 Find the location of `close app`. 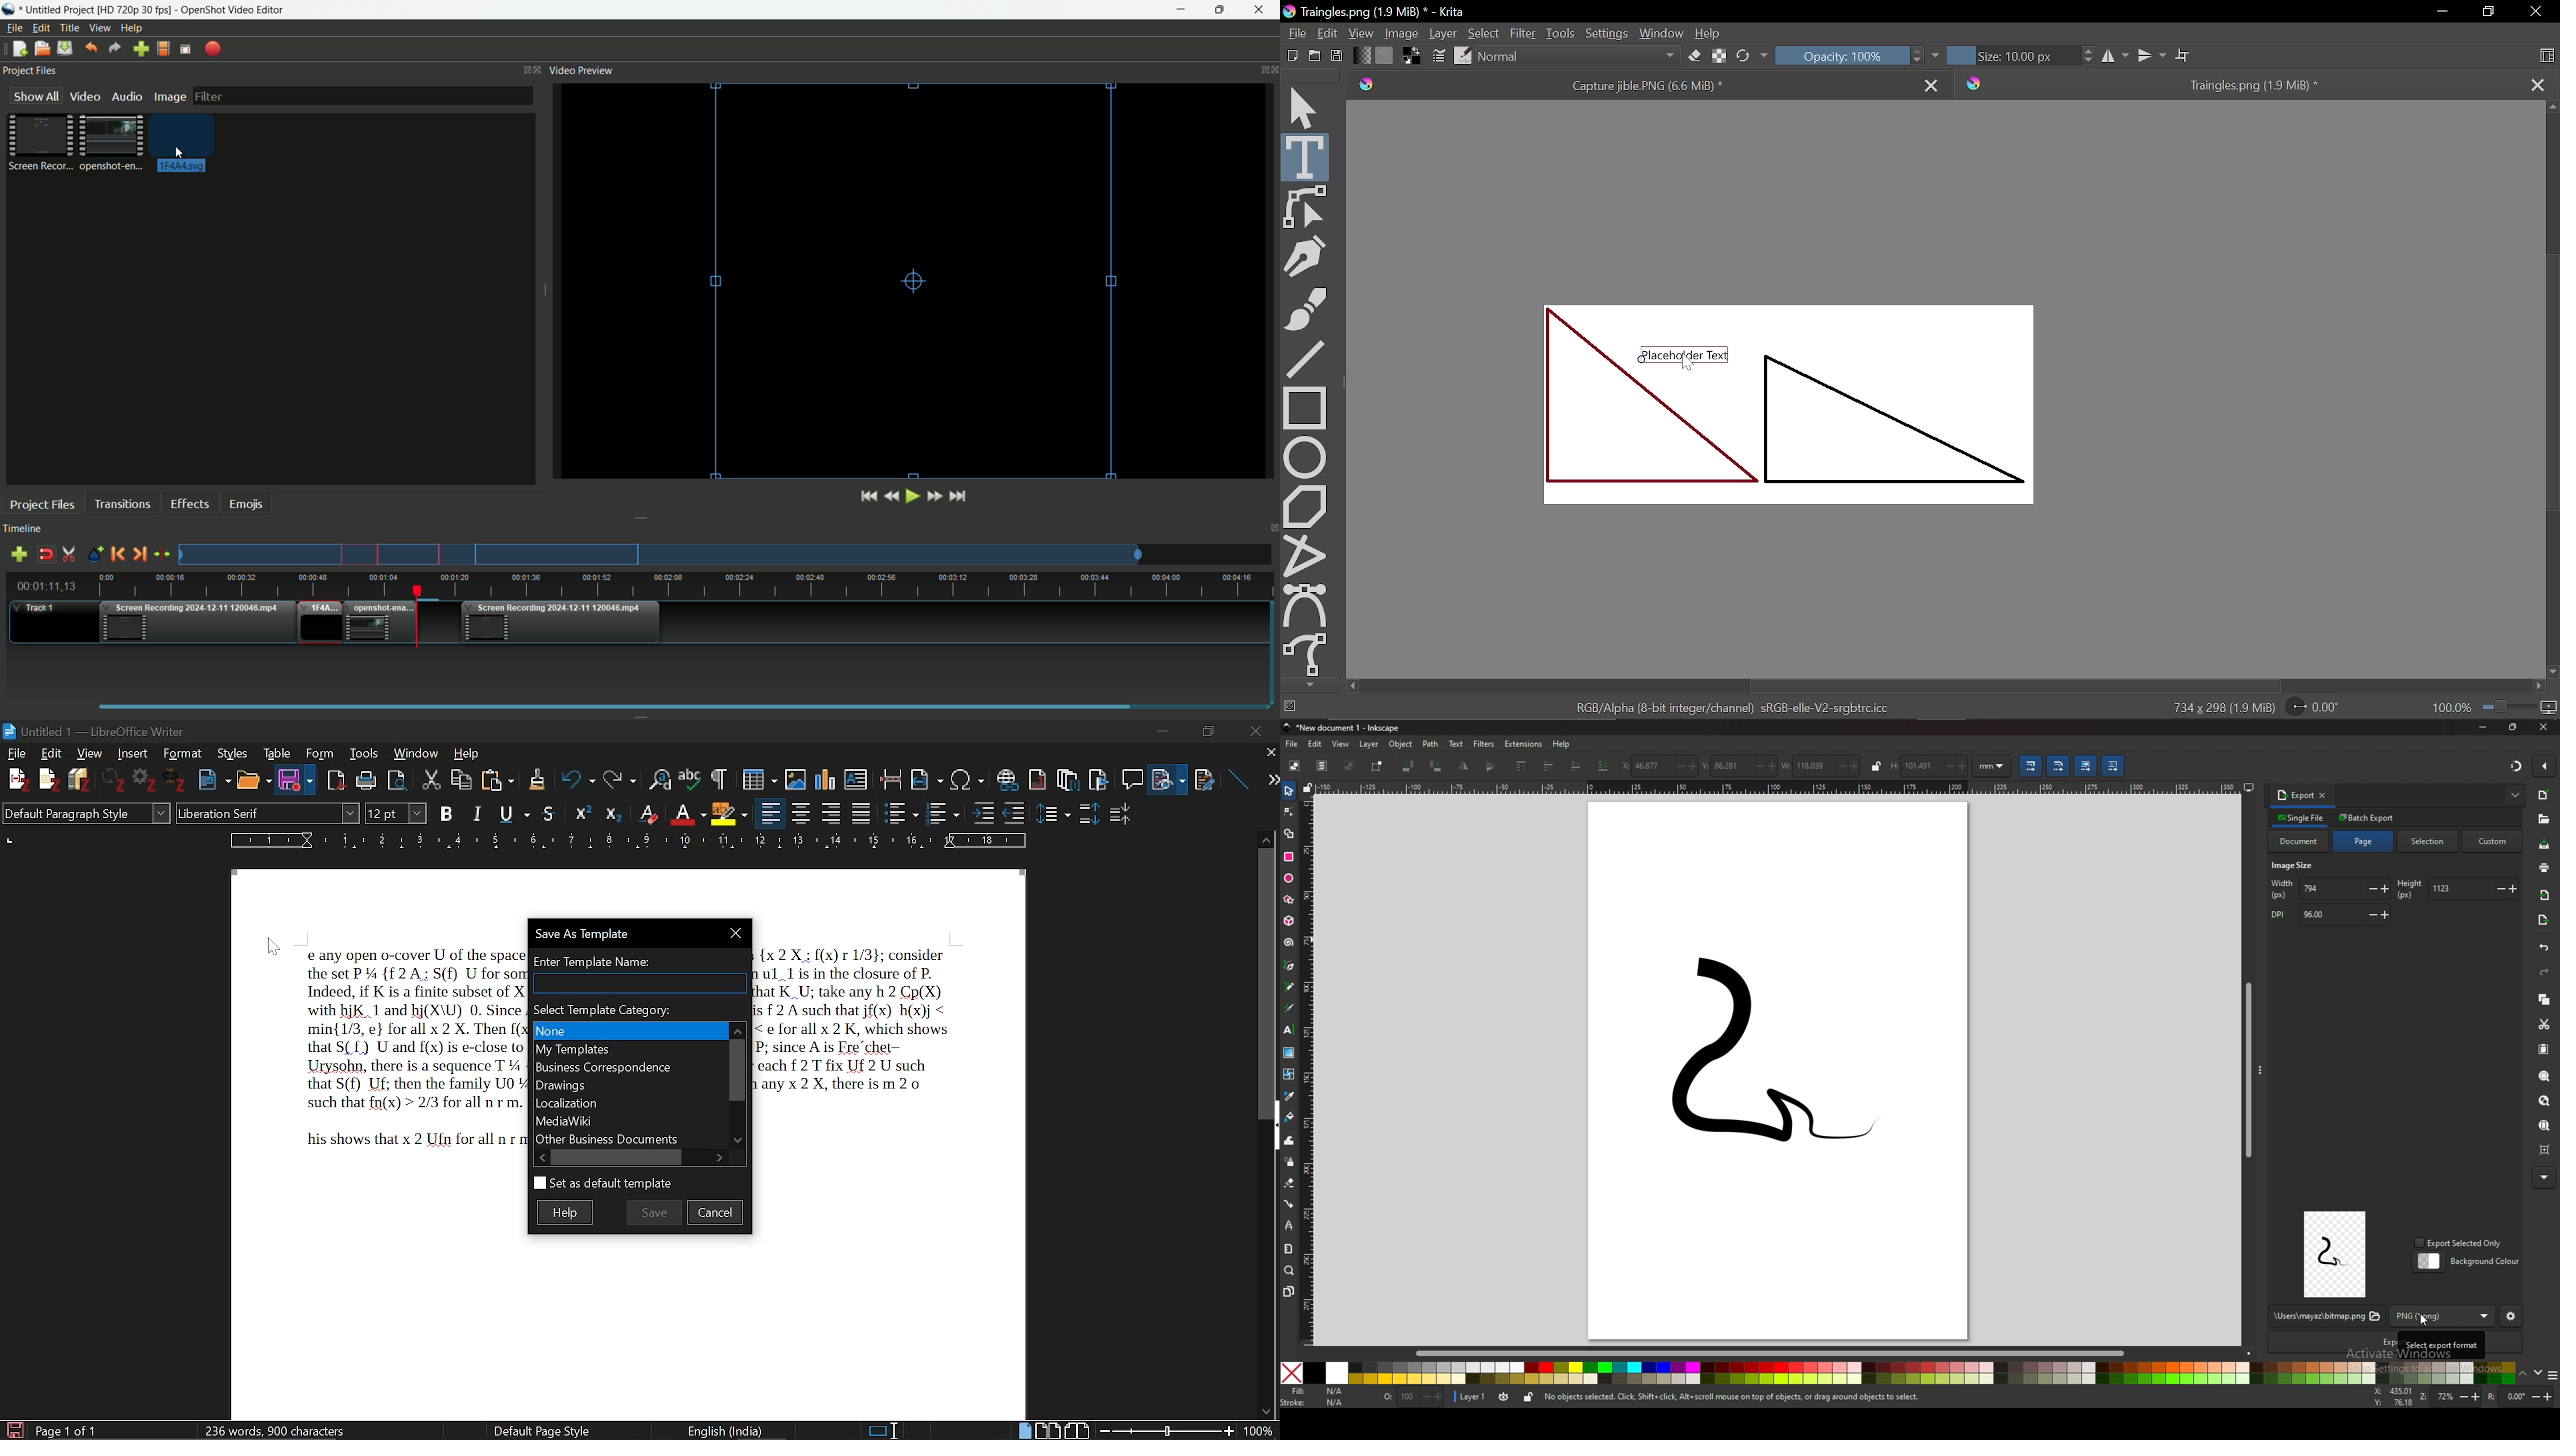

close app is located at coordinates (1259, 10).